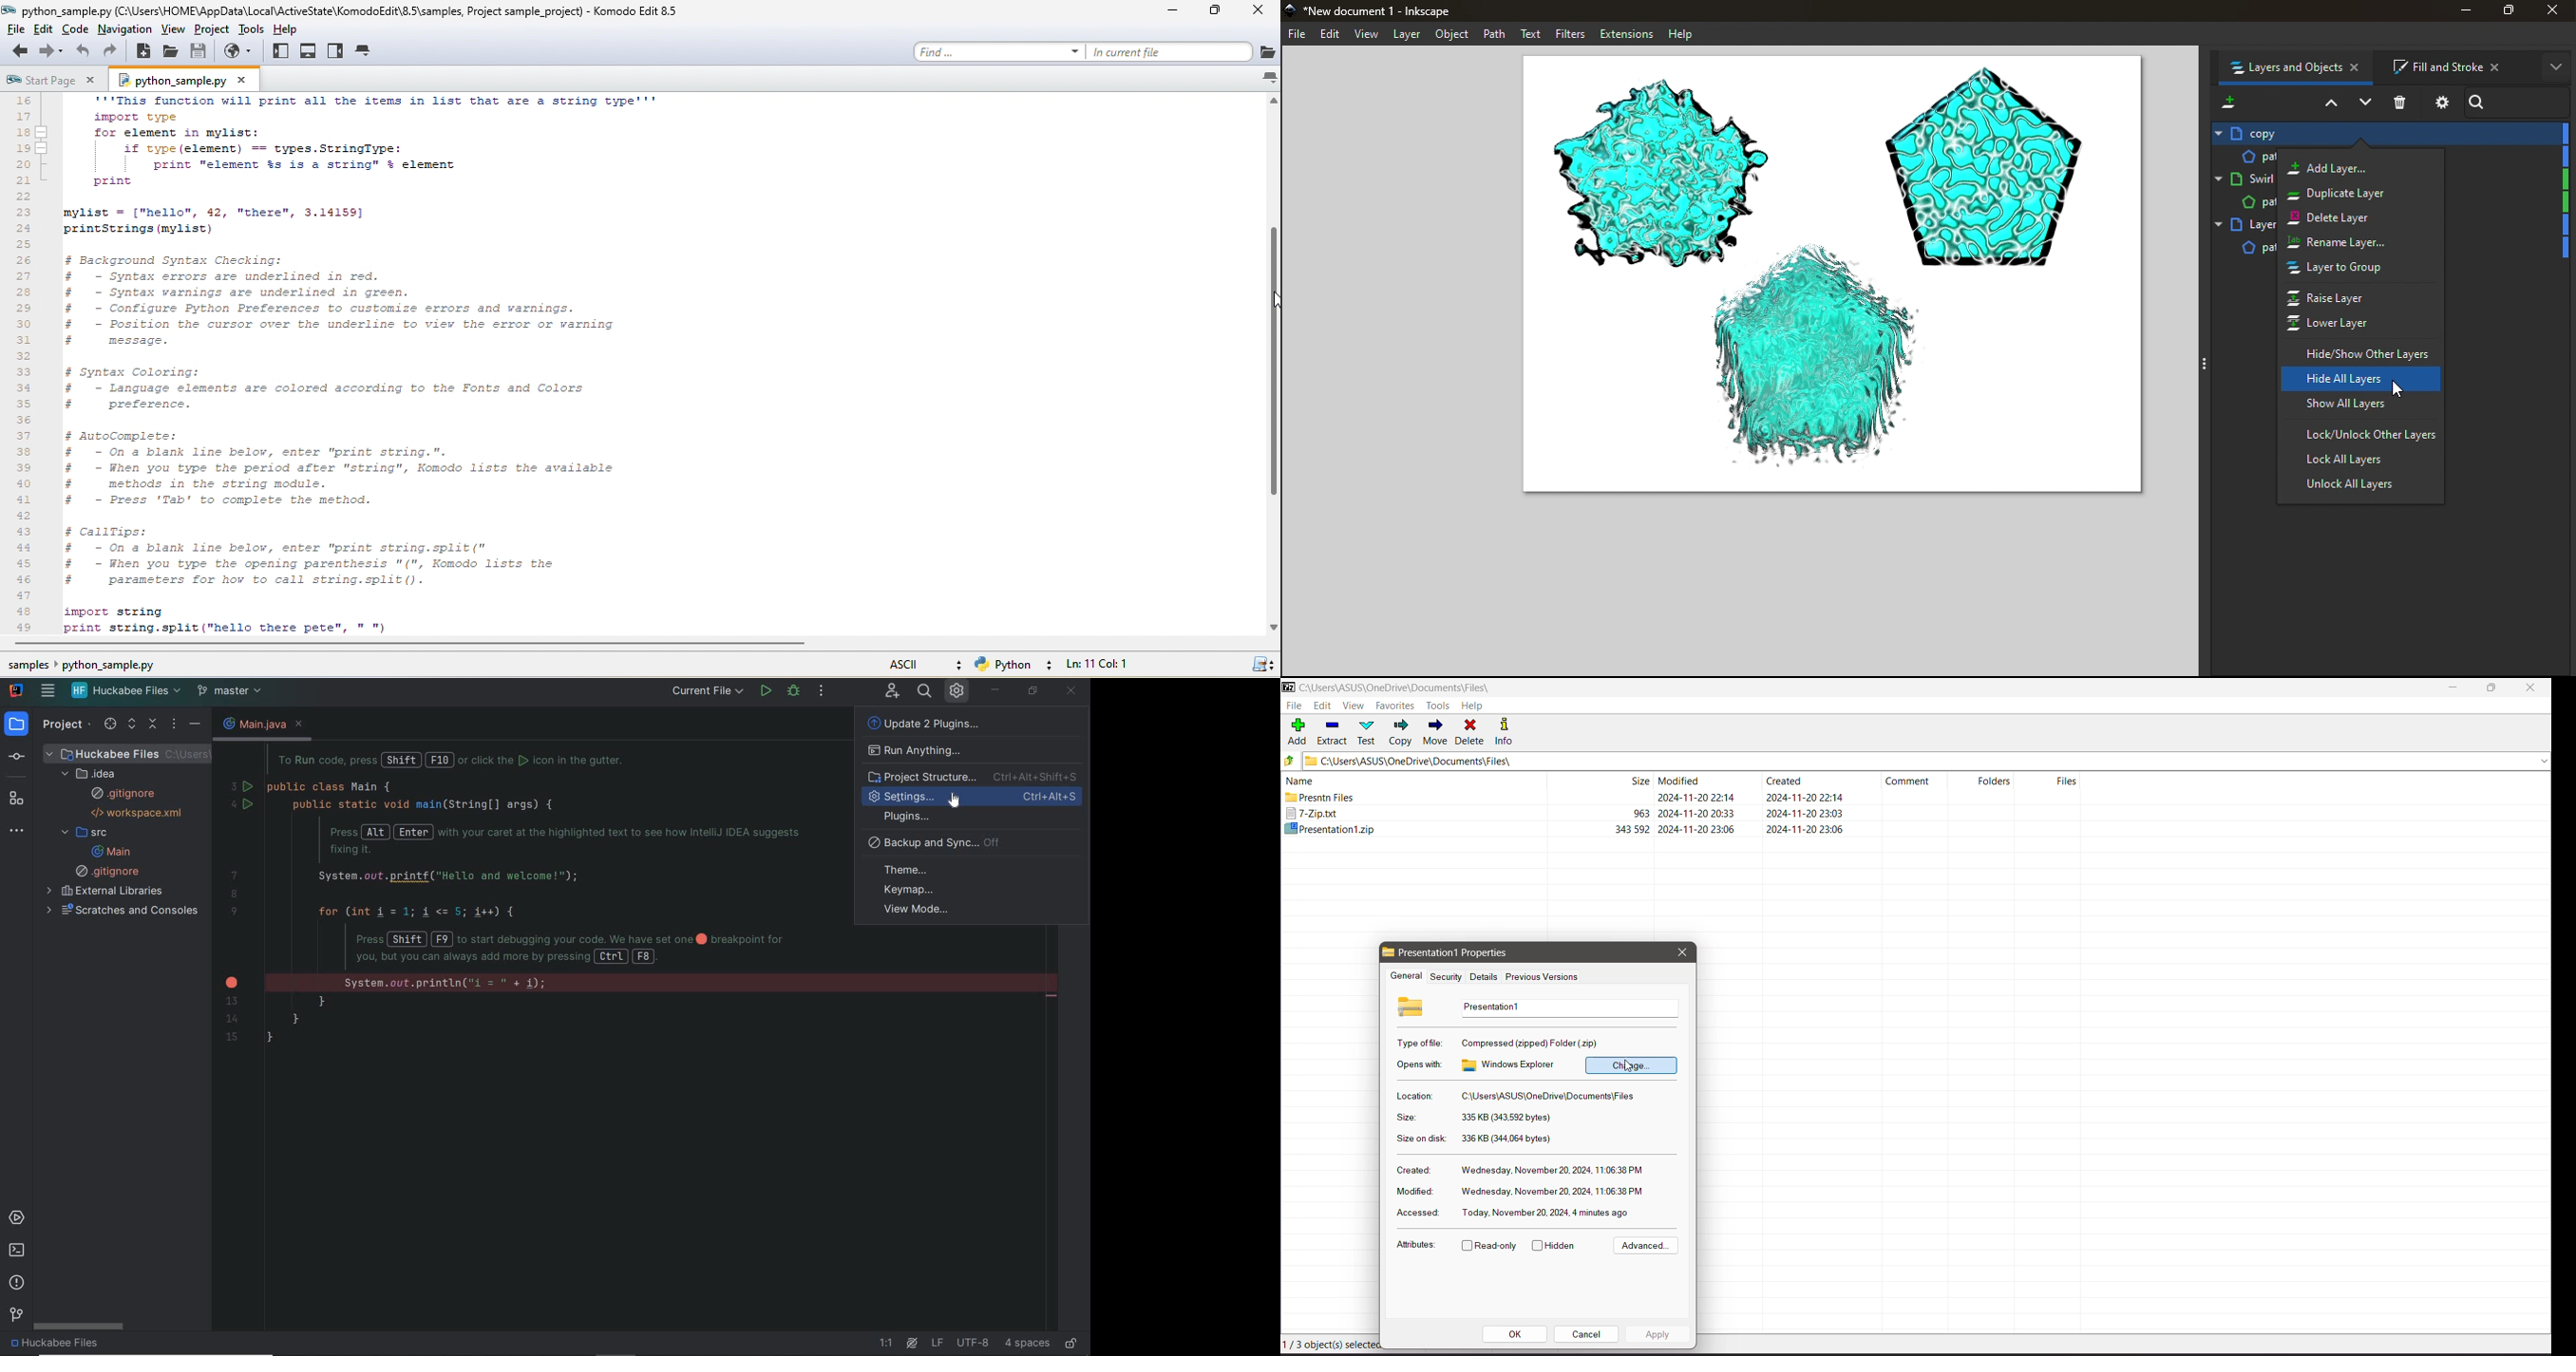 This screenshot has height=1372, width=2576. What do you see at coordinates (1512, 1065) in the screenshot?
I see `Current program/app to pen the selected .zip file` at bounding box center [1512, 1065].